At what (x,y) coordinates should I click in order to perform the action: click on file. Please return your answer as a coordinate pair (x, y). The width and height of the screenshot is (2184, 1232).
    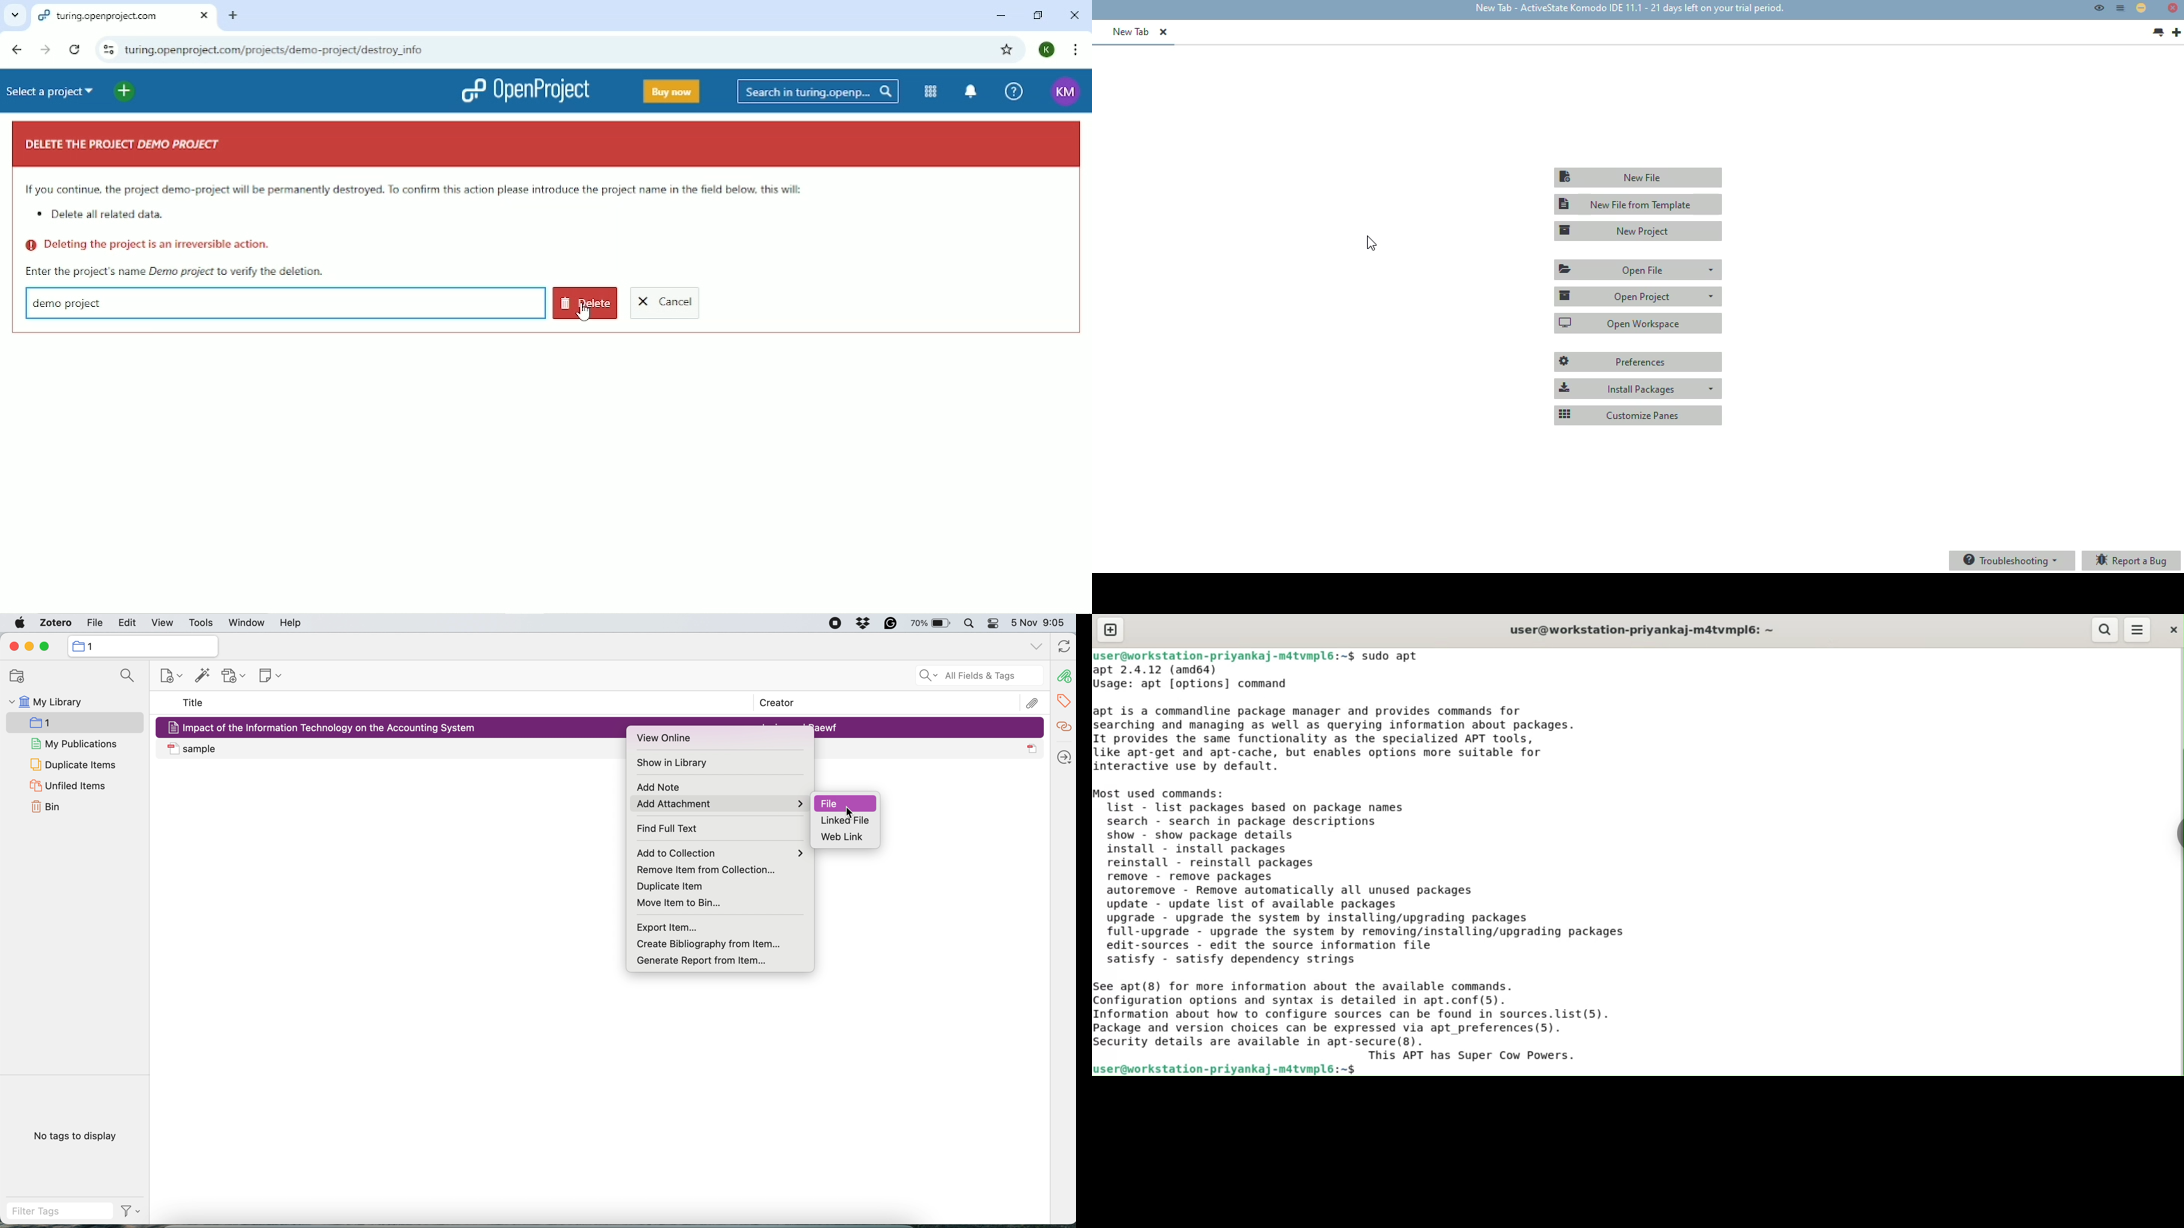
    Looking at the image, I should click on (849, 802).